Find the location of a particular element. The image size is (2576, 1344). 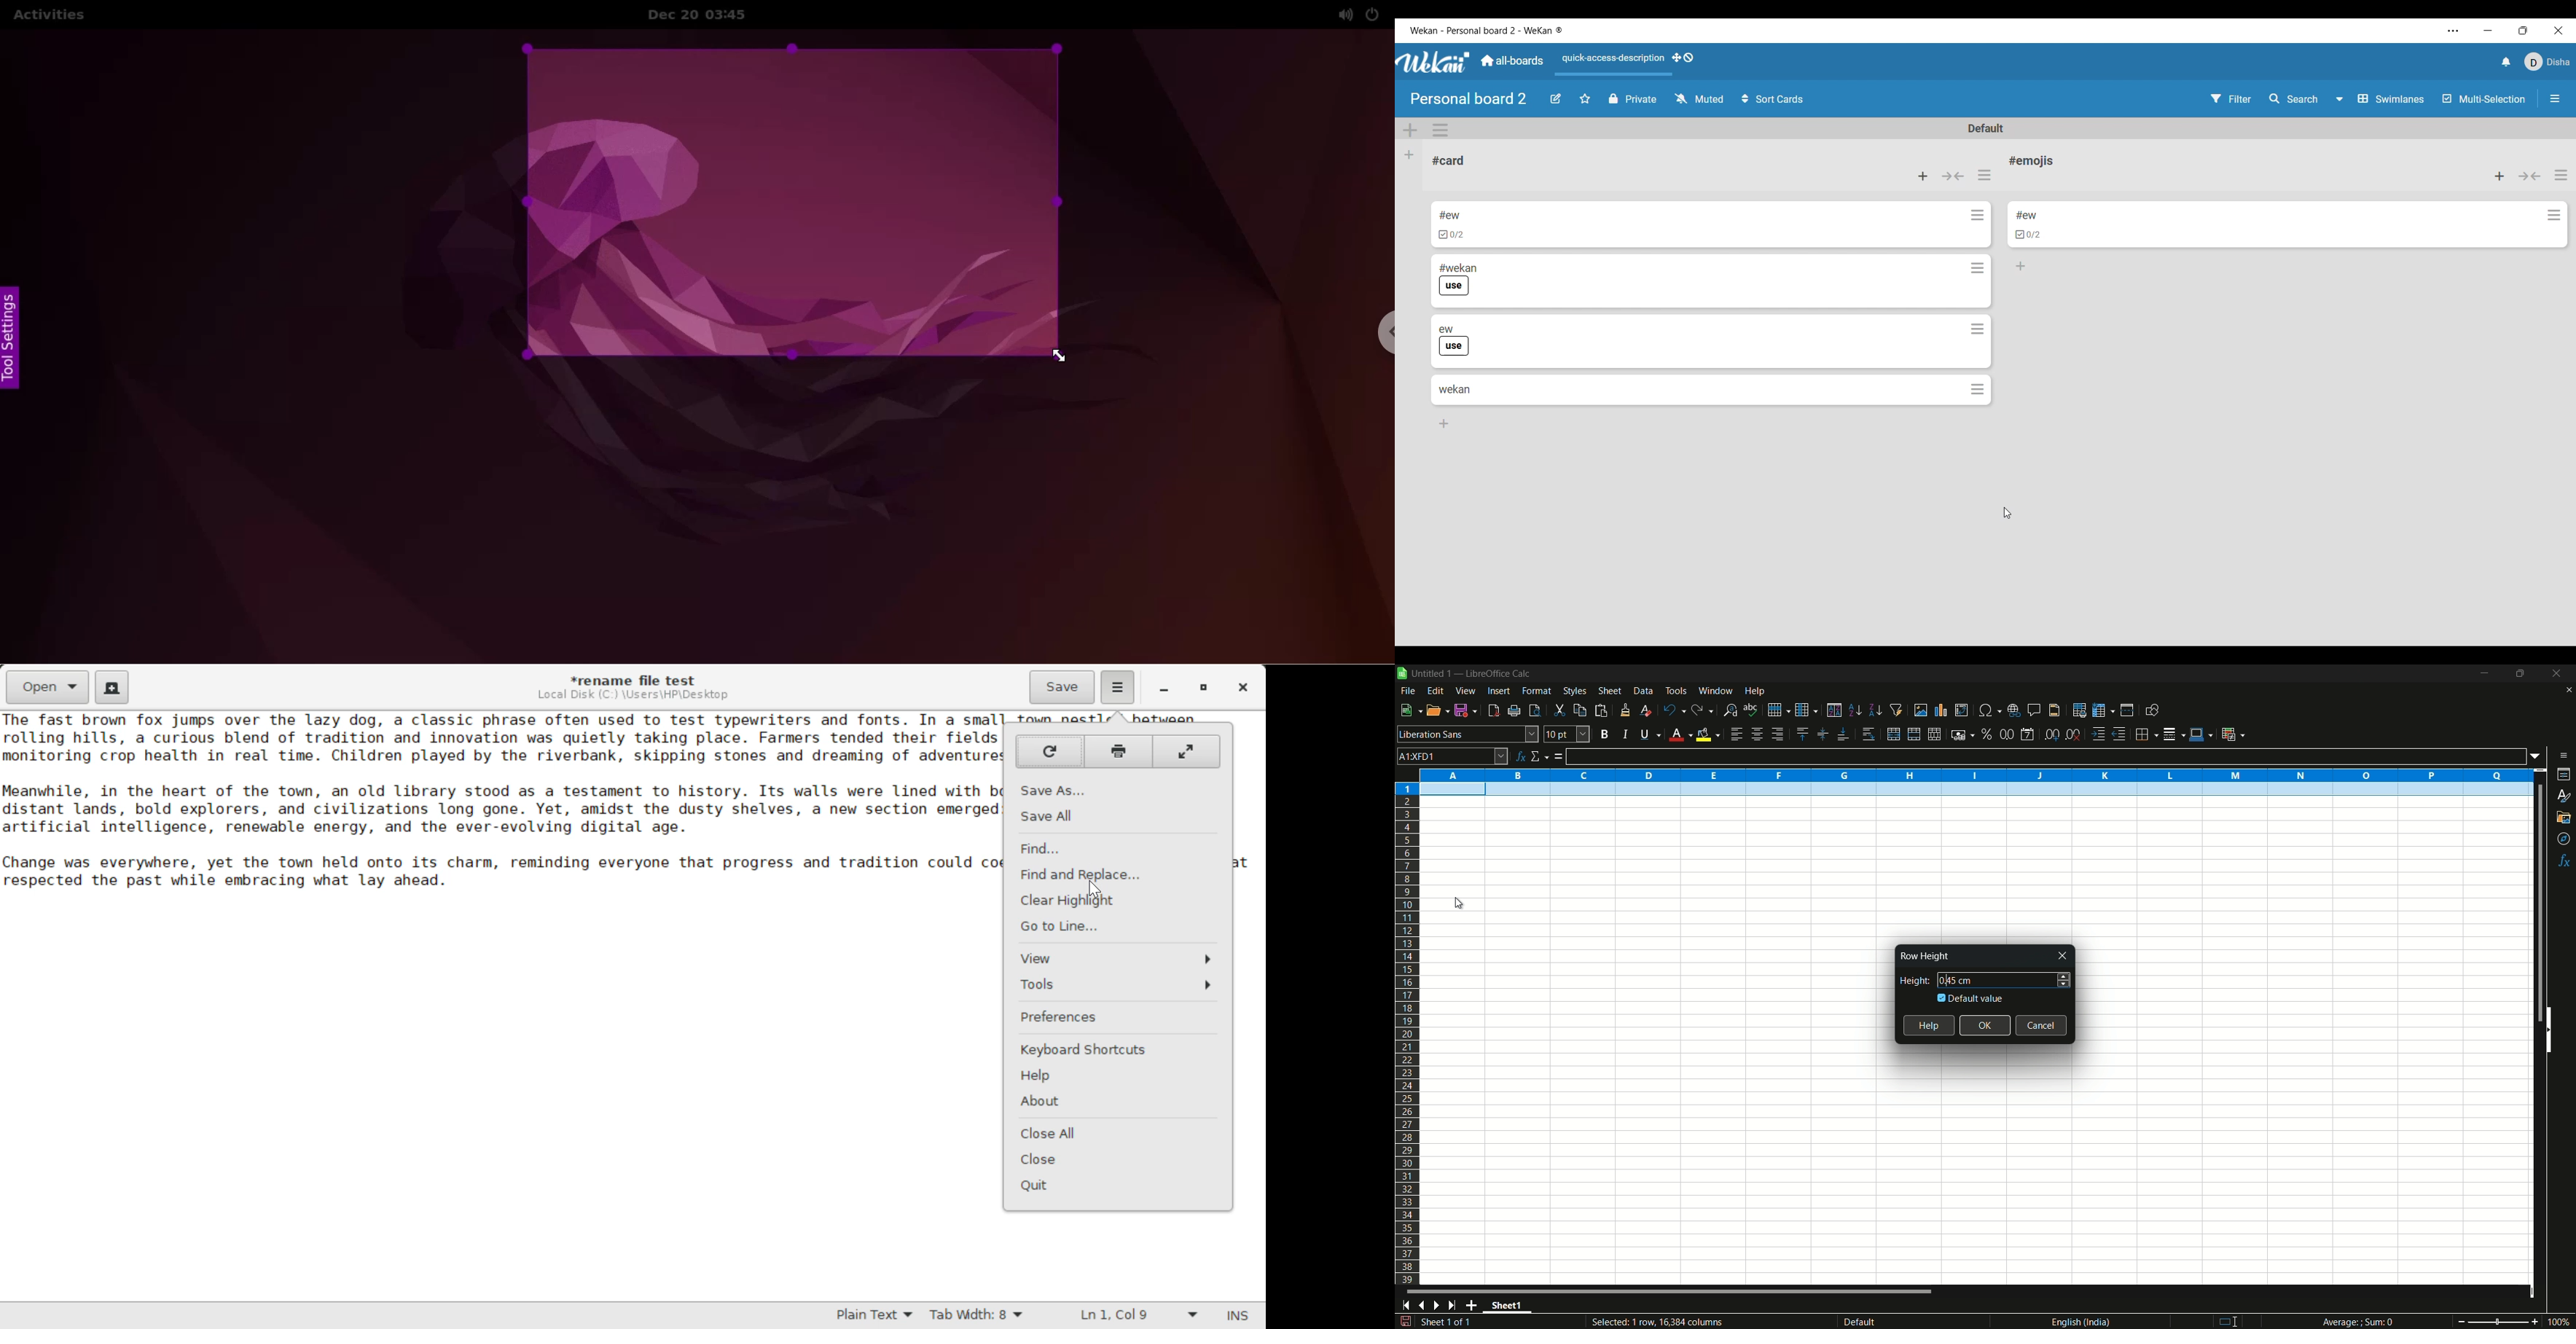

Add card to bottom of list is located at coordinates (2028, 210).